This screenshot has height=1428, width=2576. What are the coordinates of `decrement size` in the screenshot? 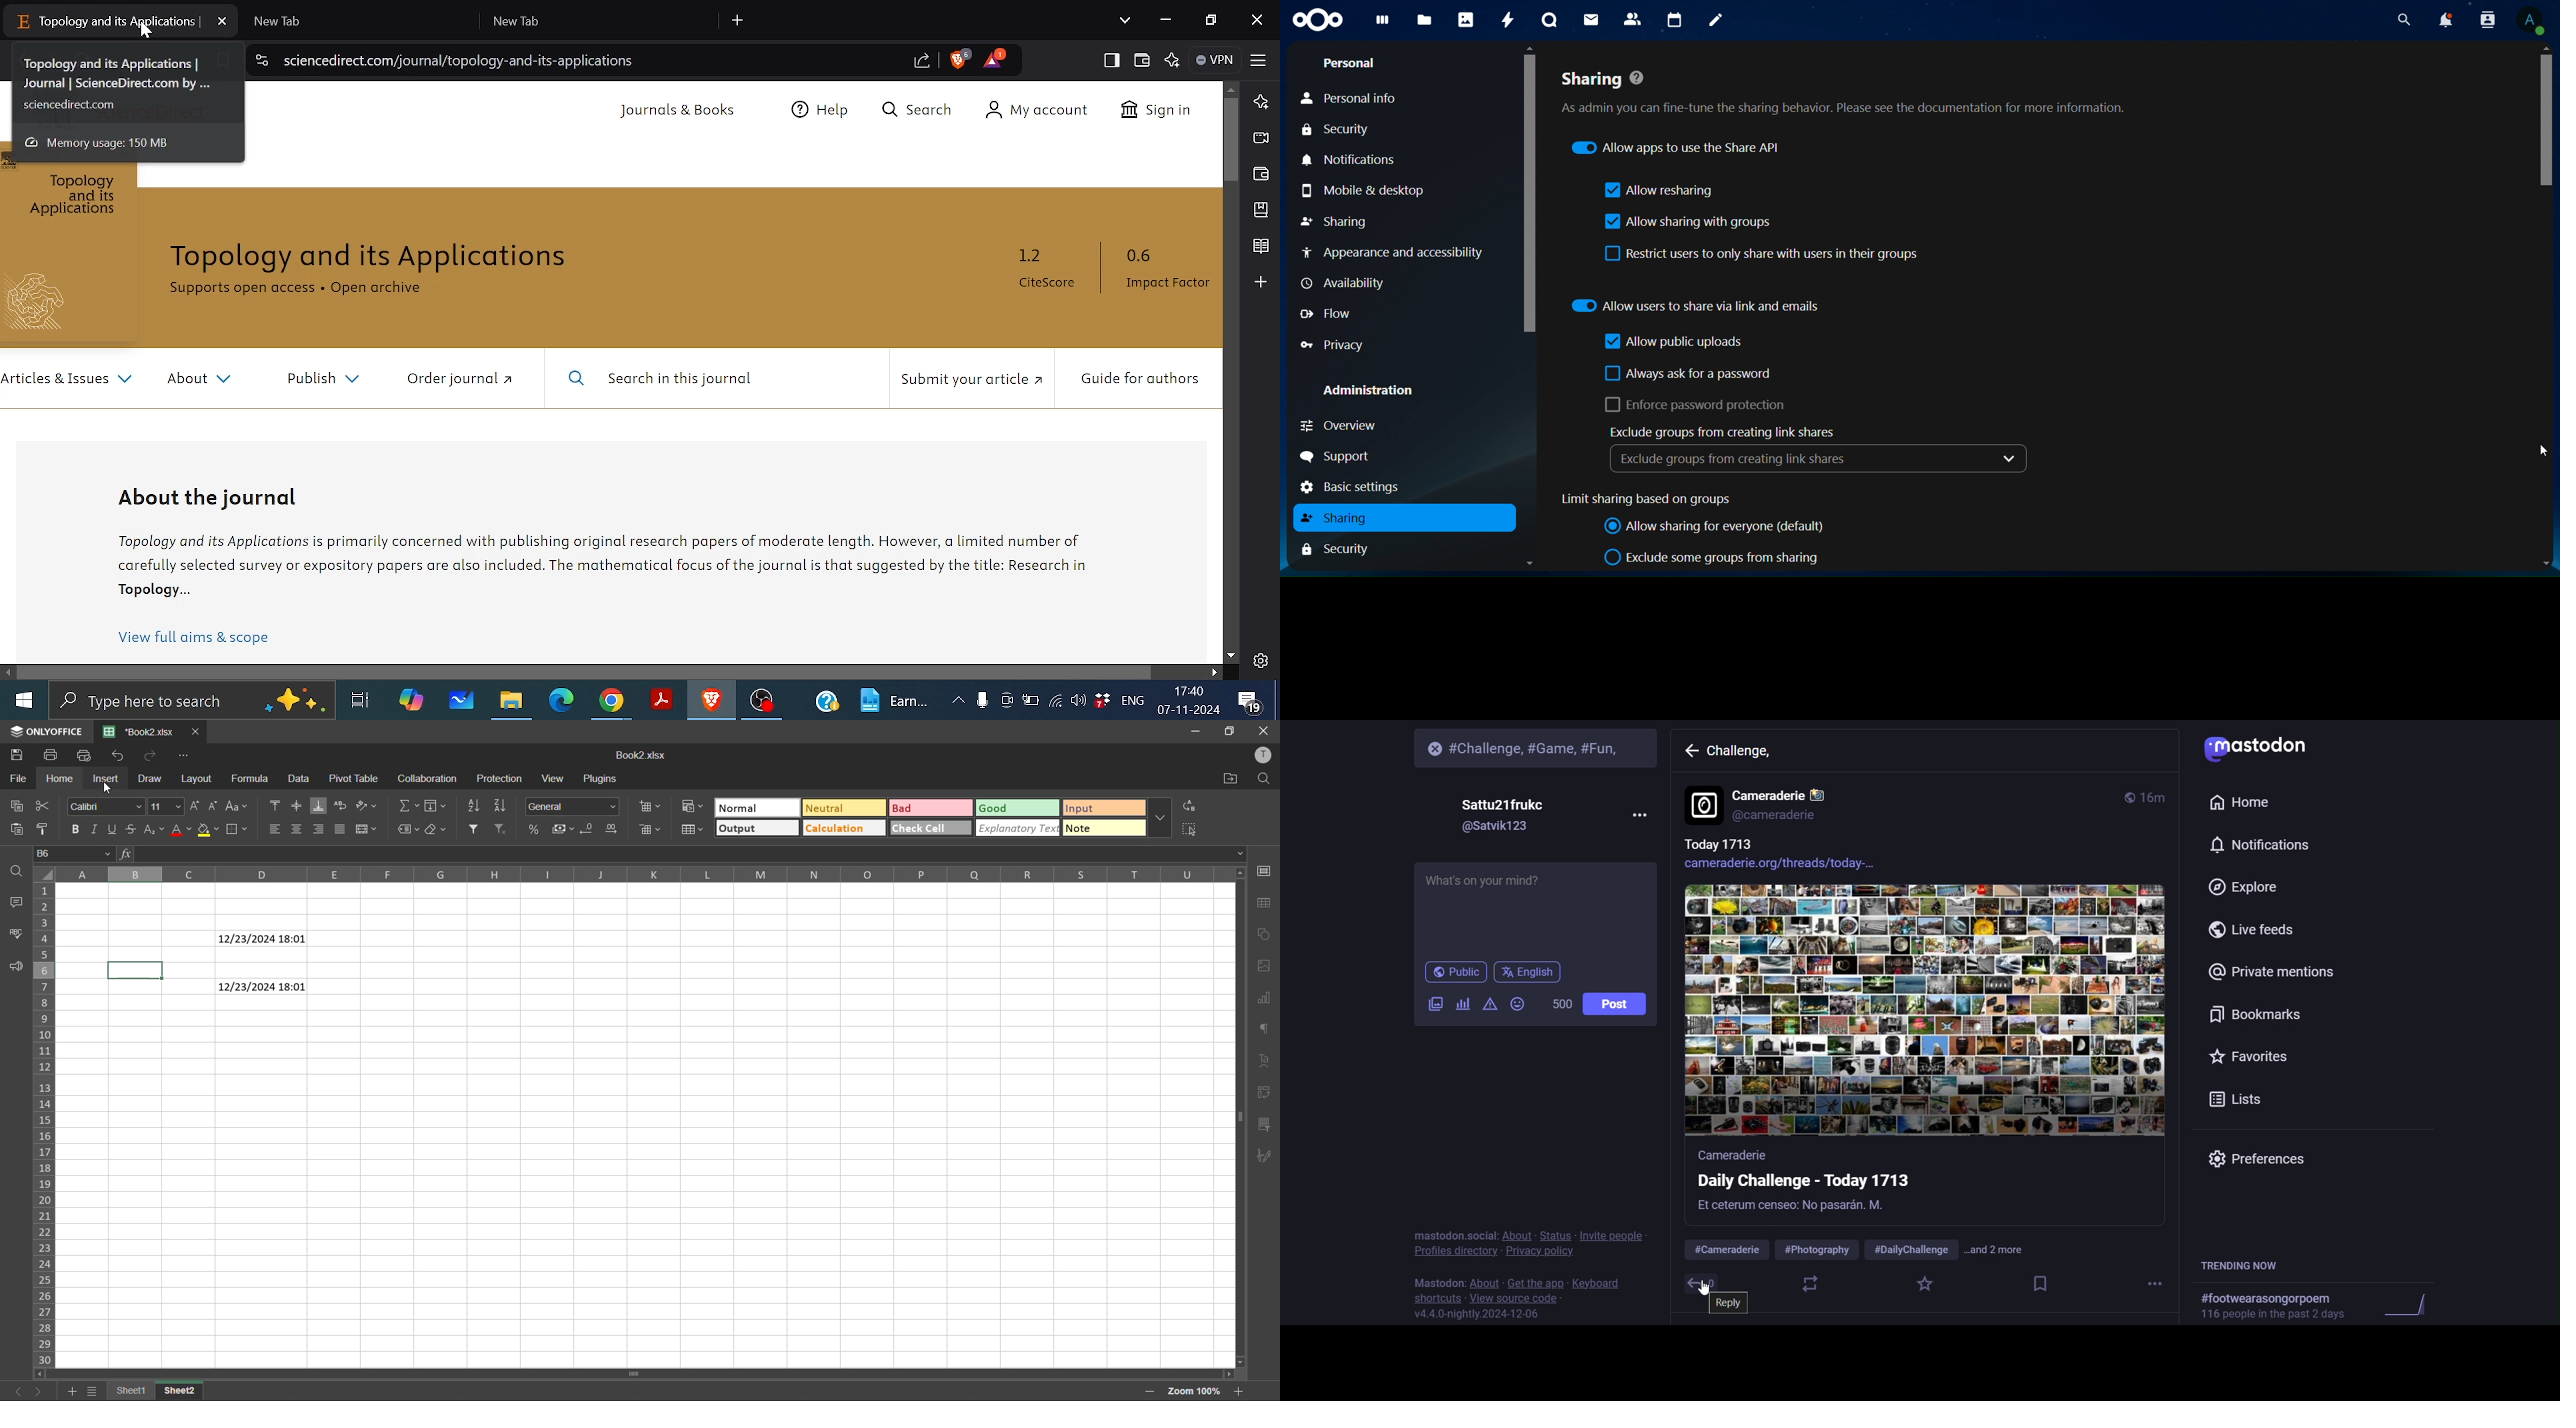 It's located at (213, 807).